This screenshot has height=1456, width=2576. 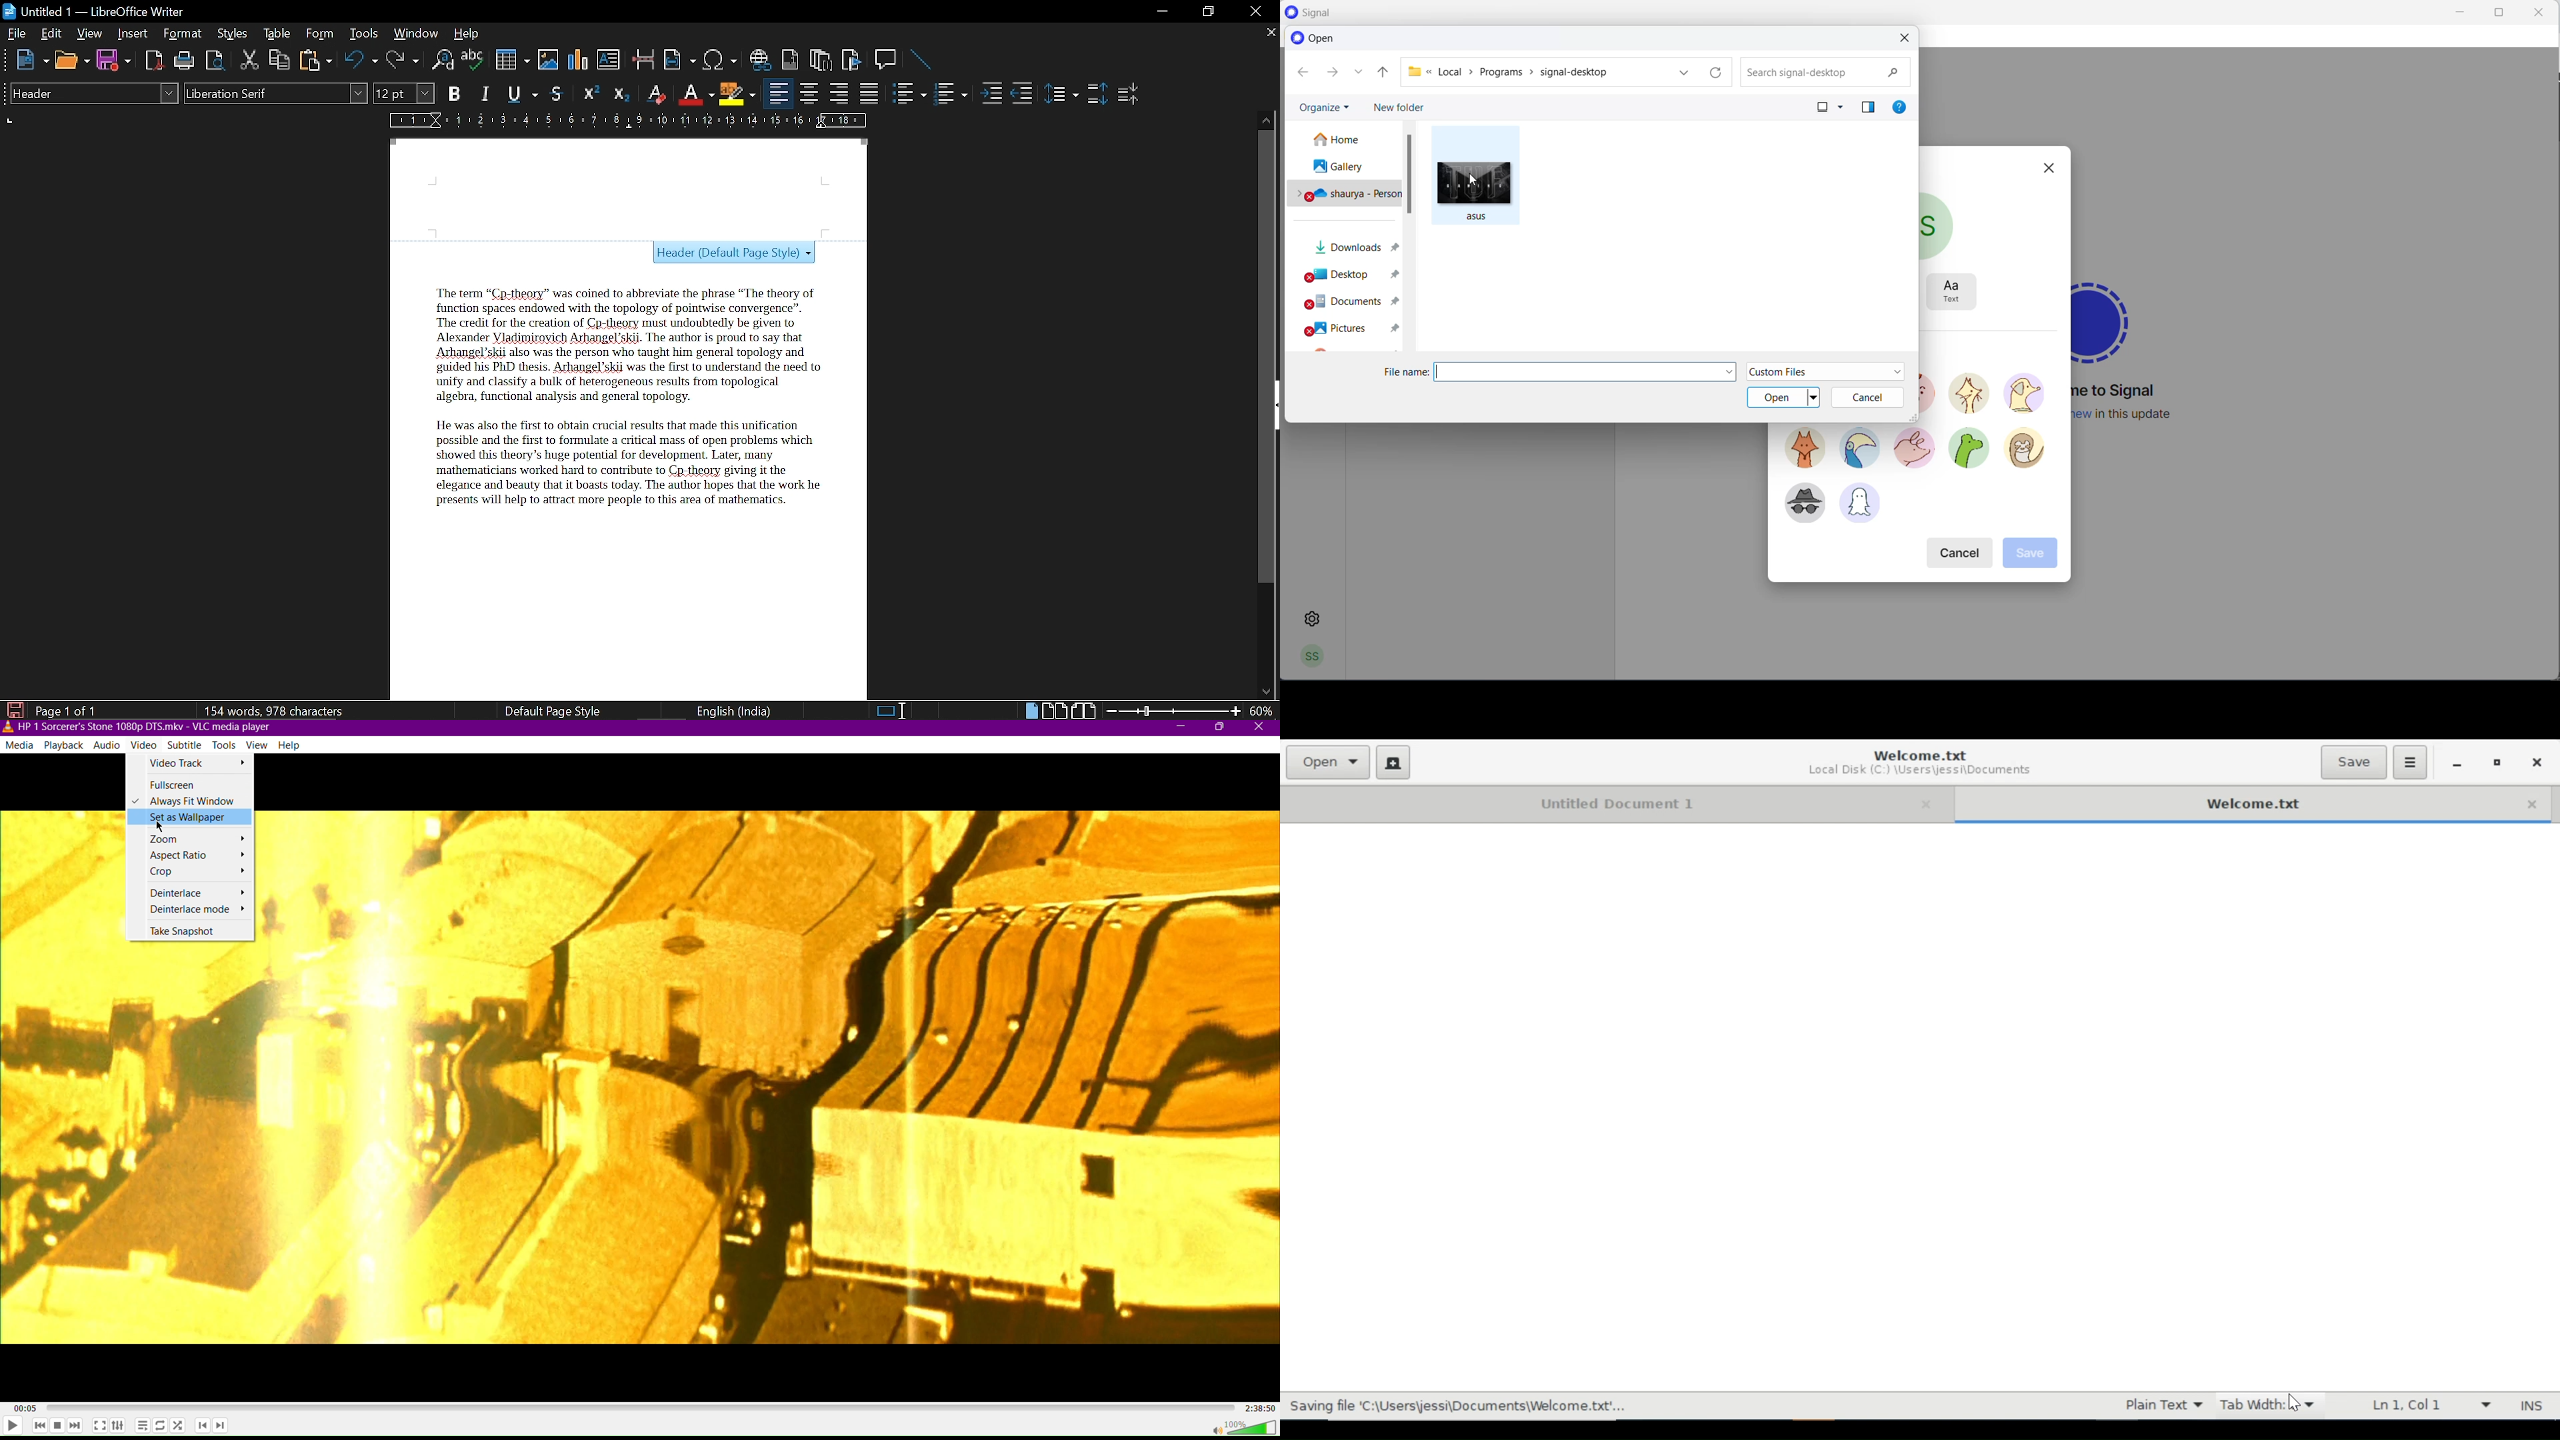 I want to click on cancel, so click(x=1962, y=550).